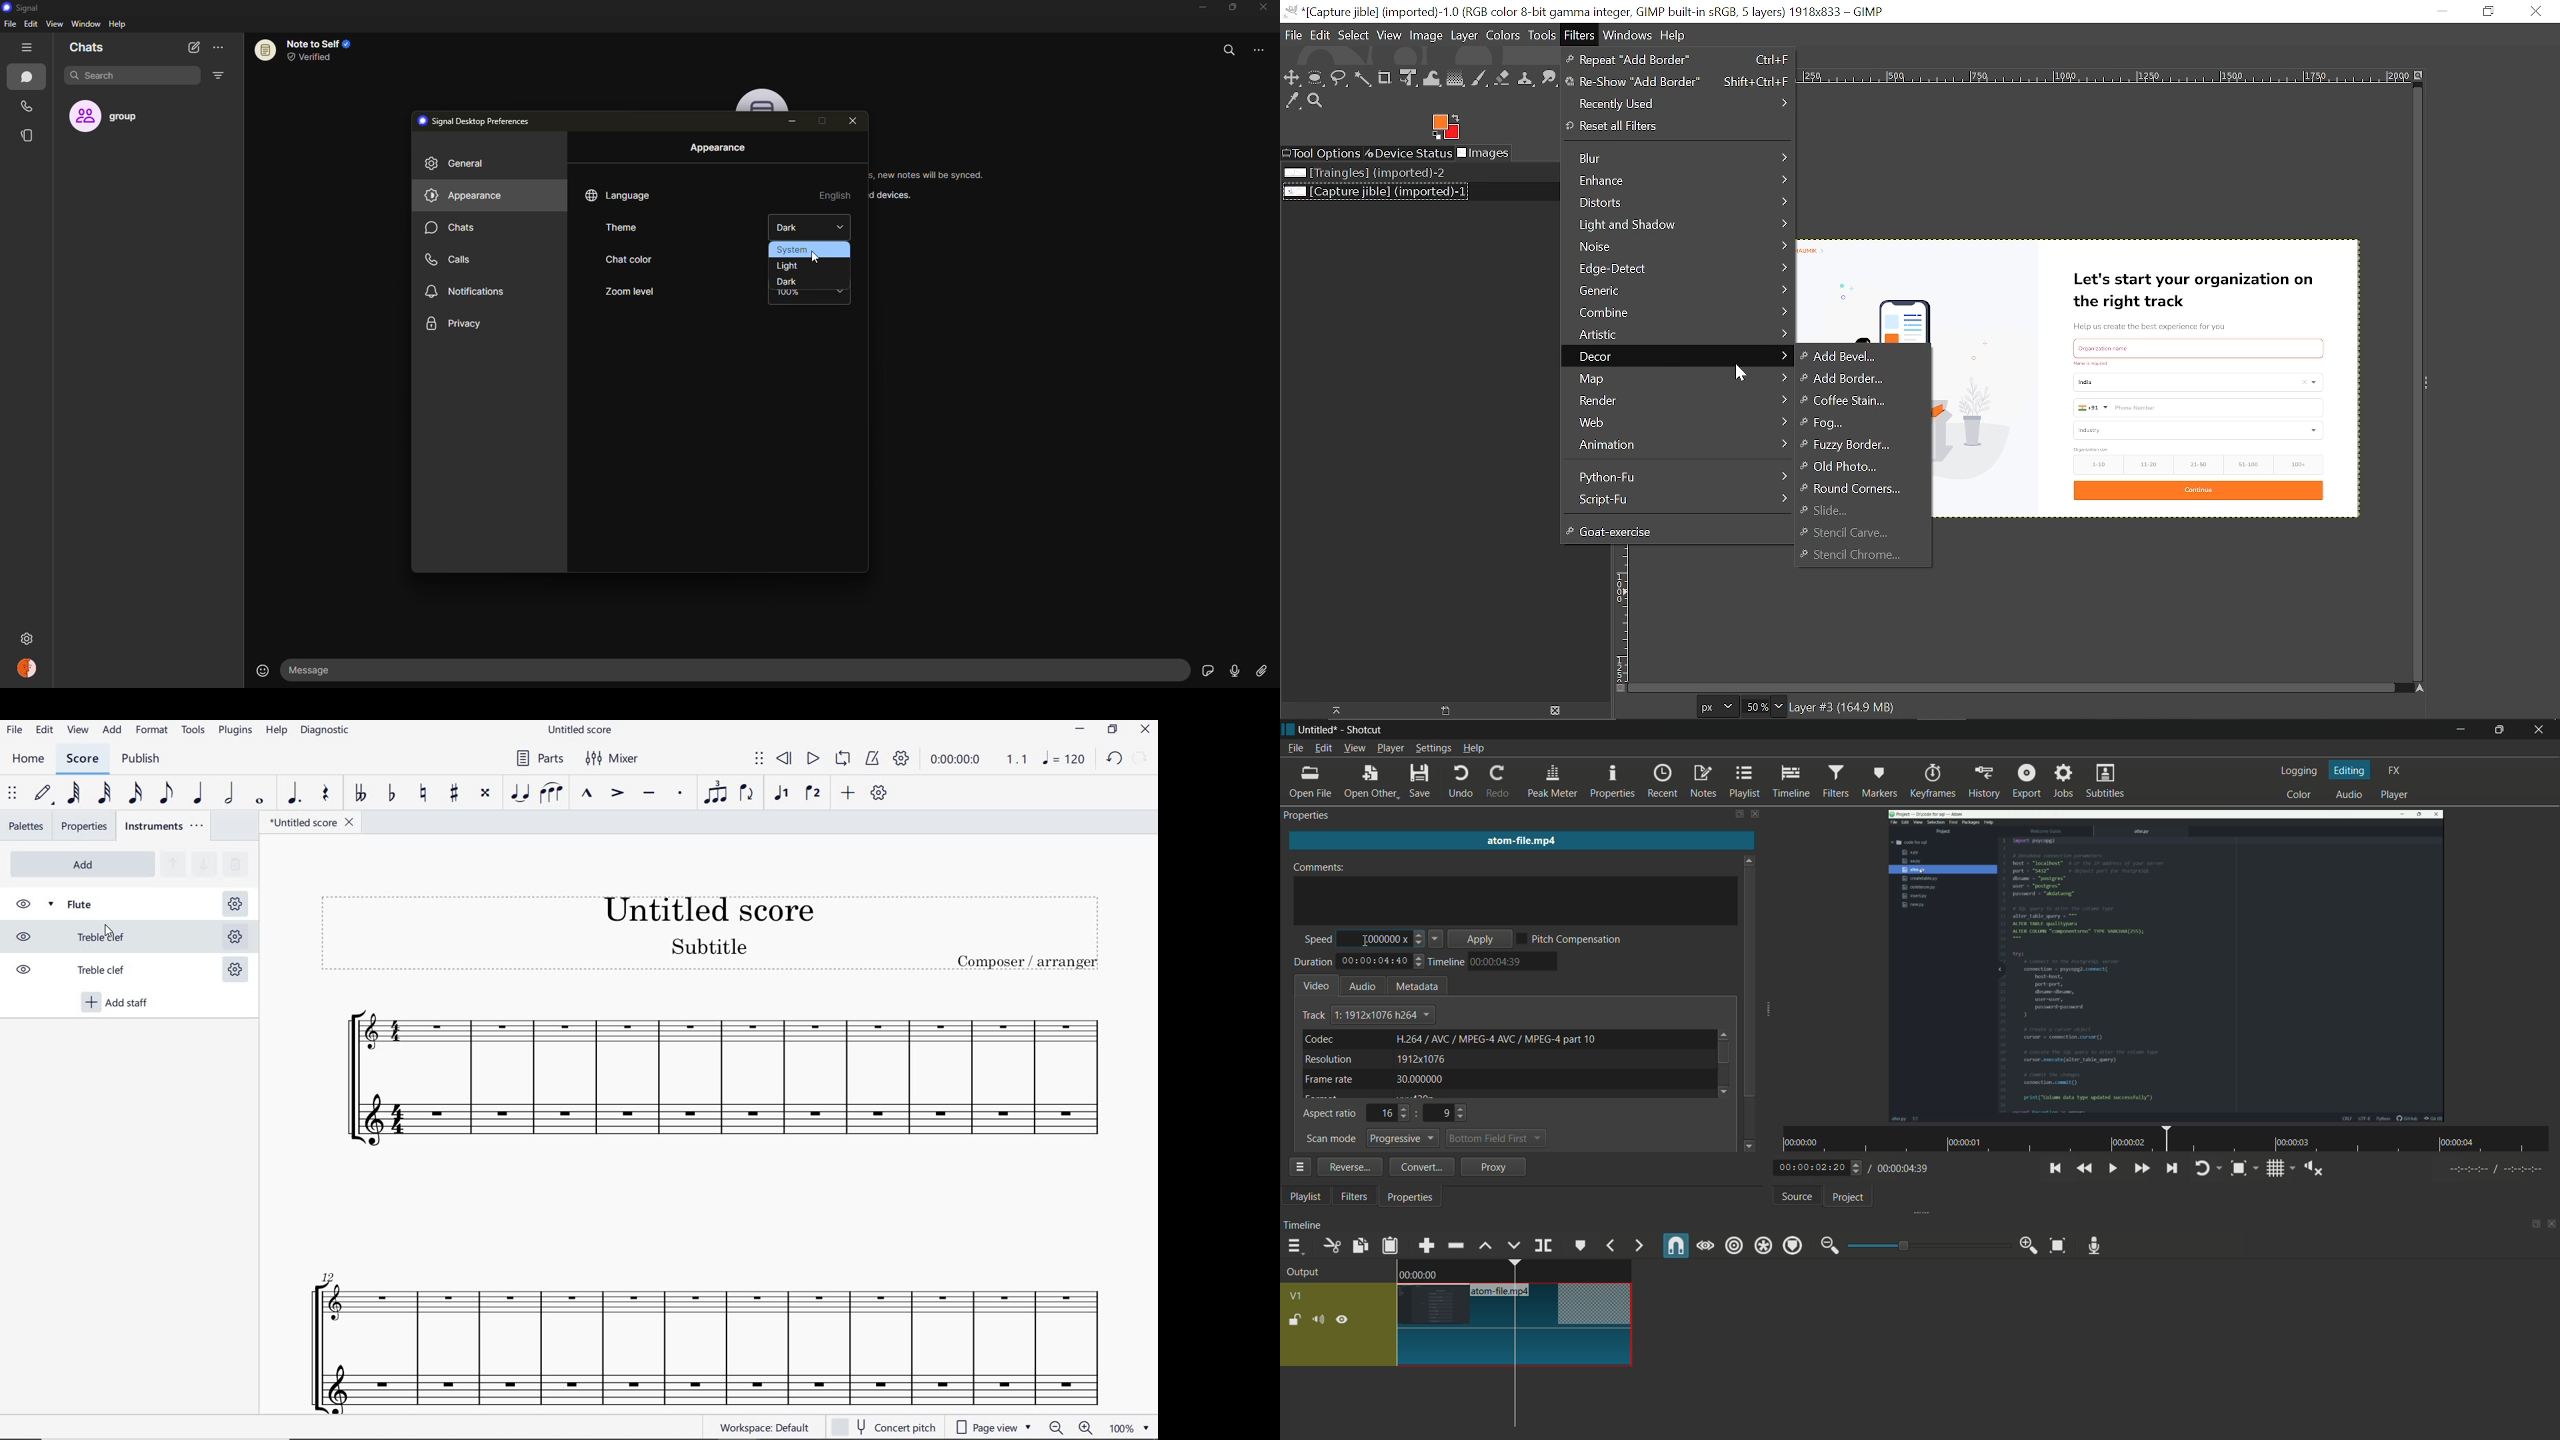 The height and width of the screenshot is (1456, 2576). Describe the element at coordinates (1673, 35) in the screenshot. I see `Help` at that location.